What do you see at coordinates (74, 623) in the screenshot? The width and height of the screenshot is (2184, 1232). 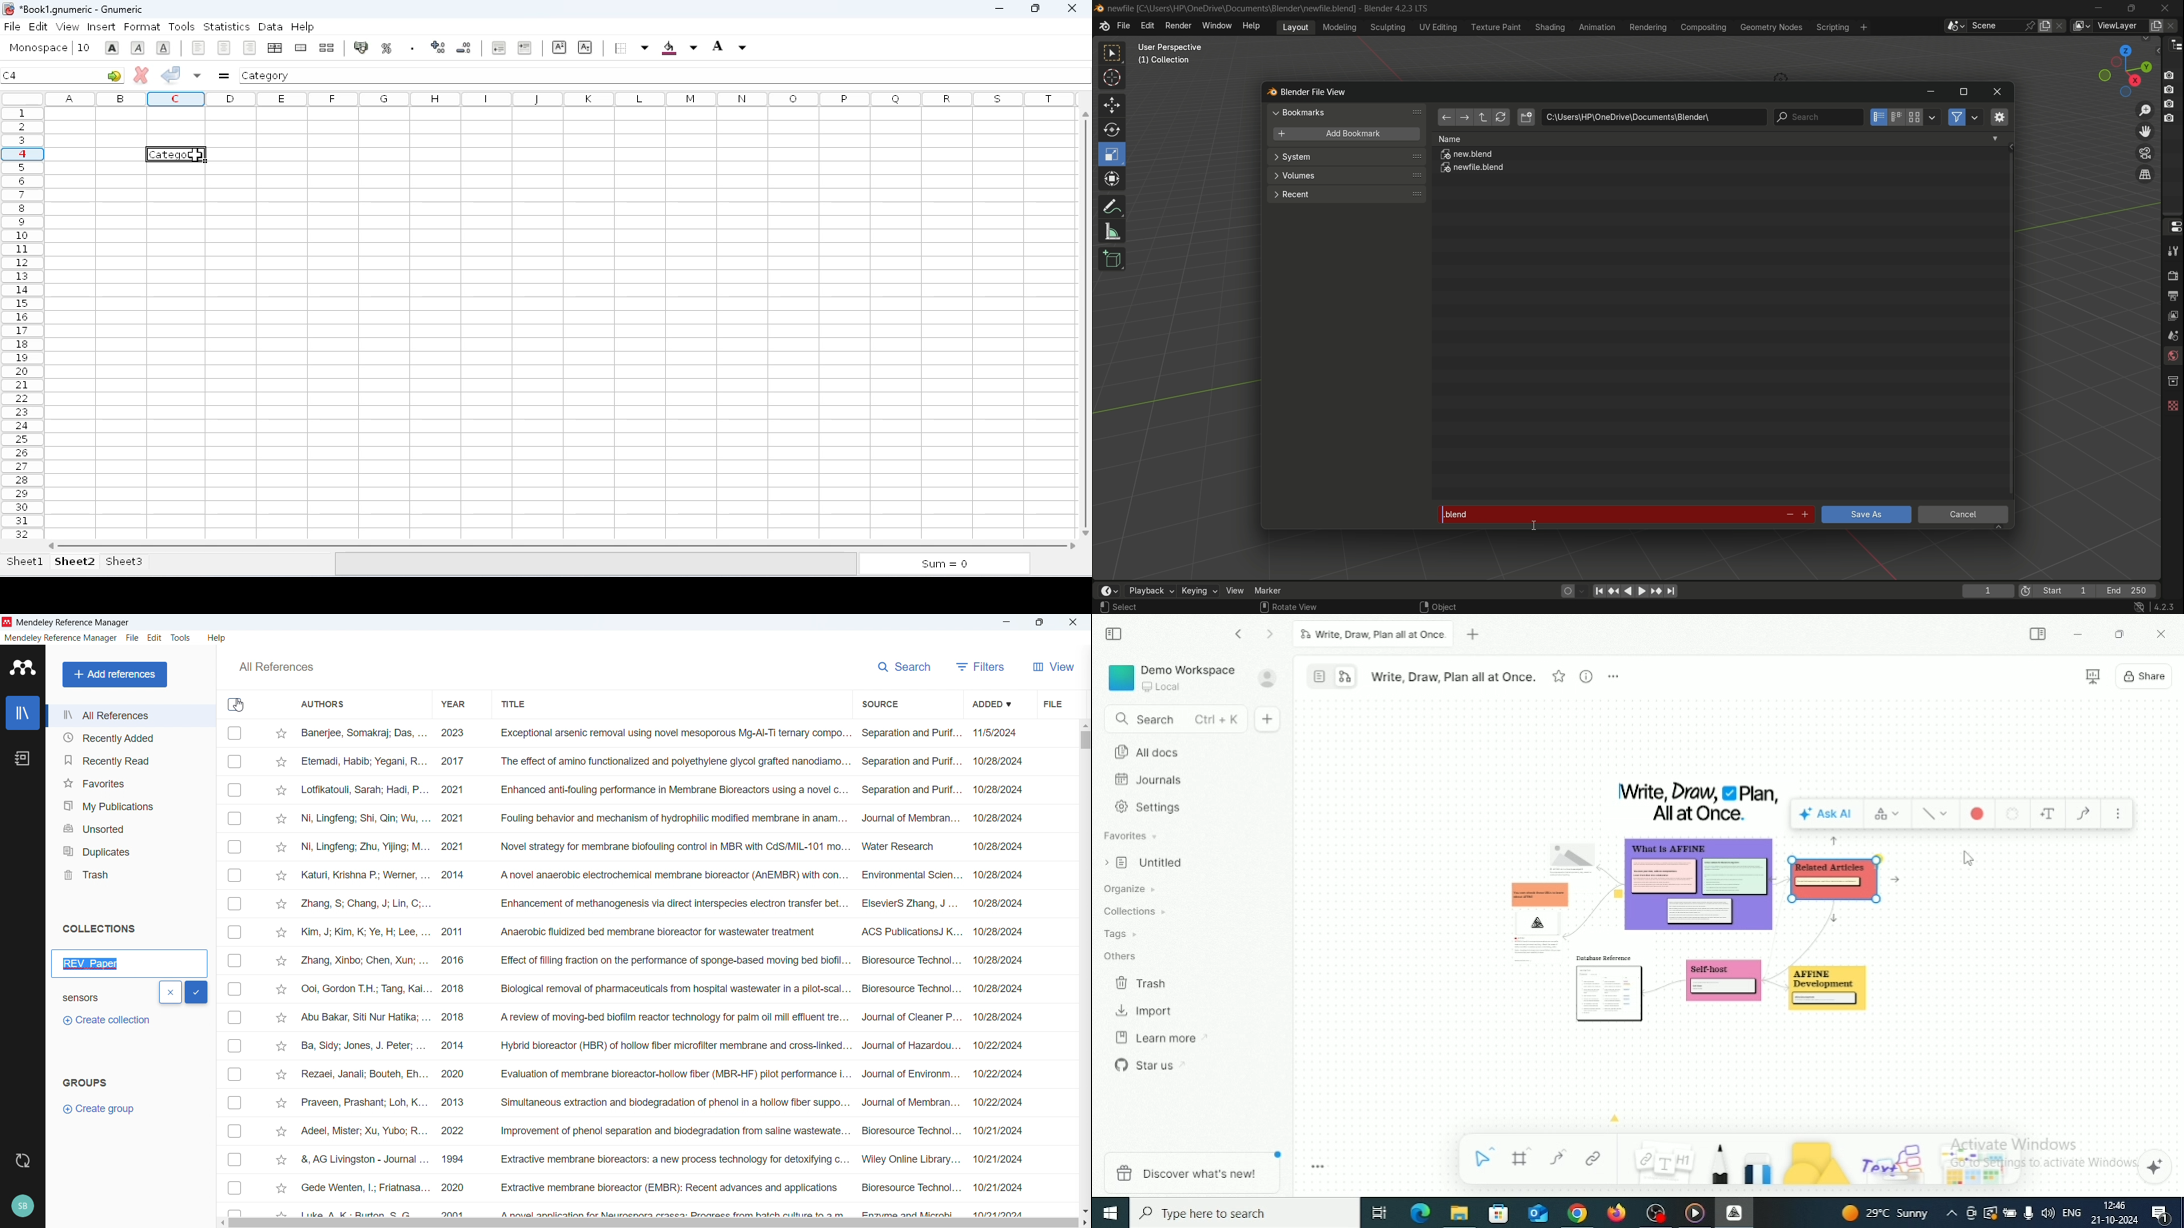 I see `Mendeley reference manager` at bounding box center [74, 623].